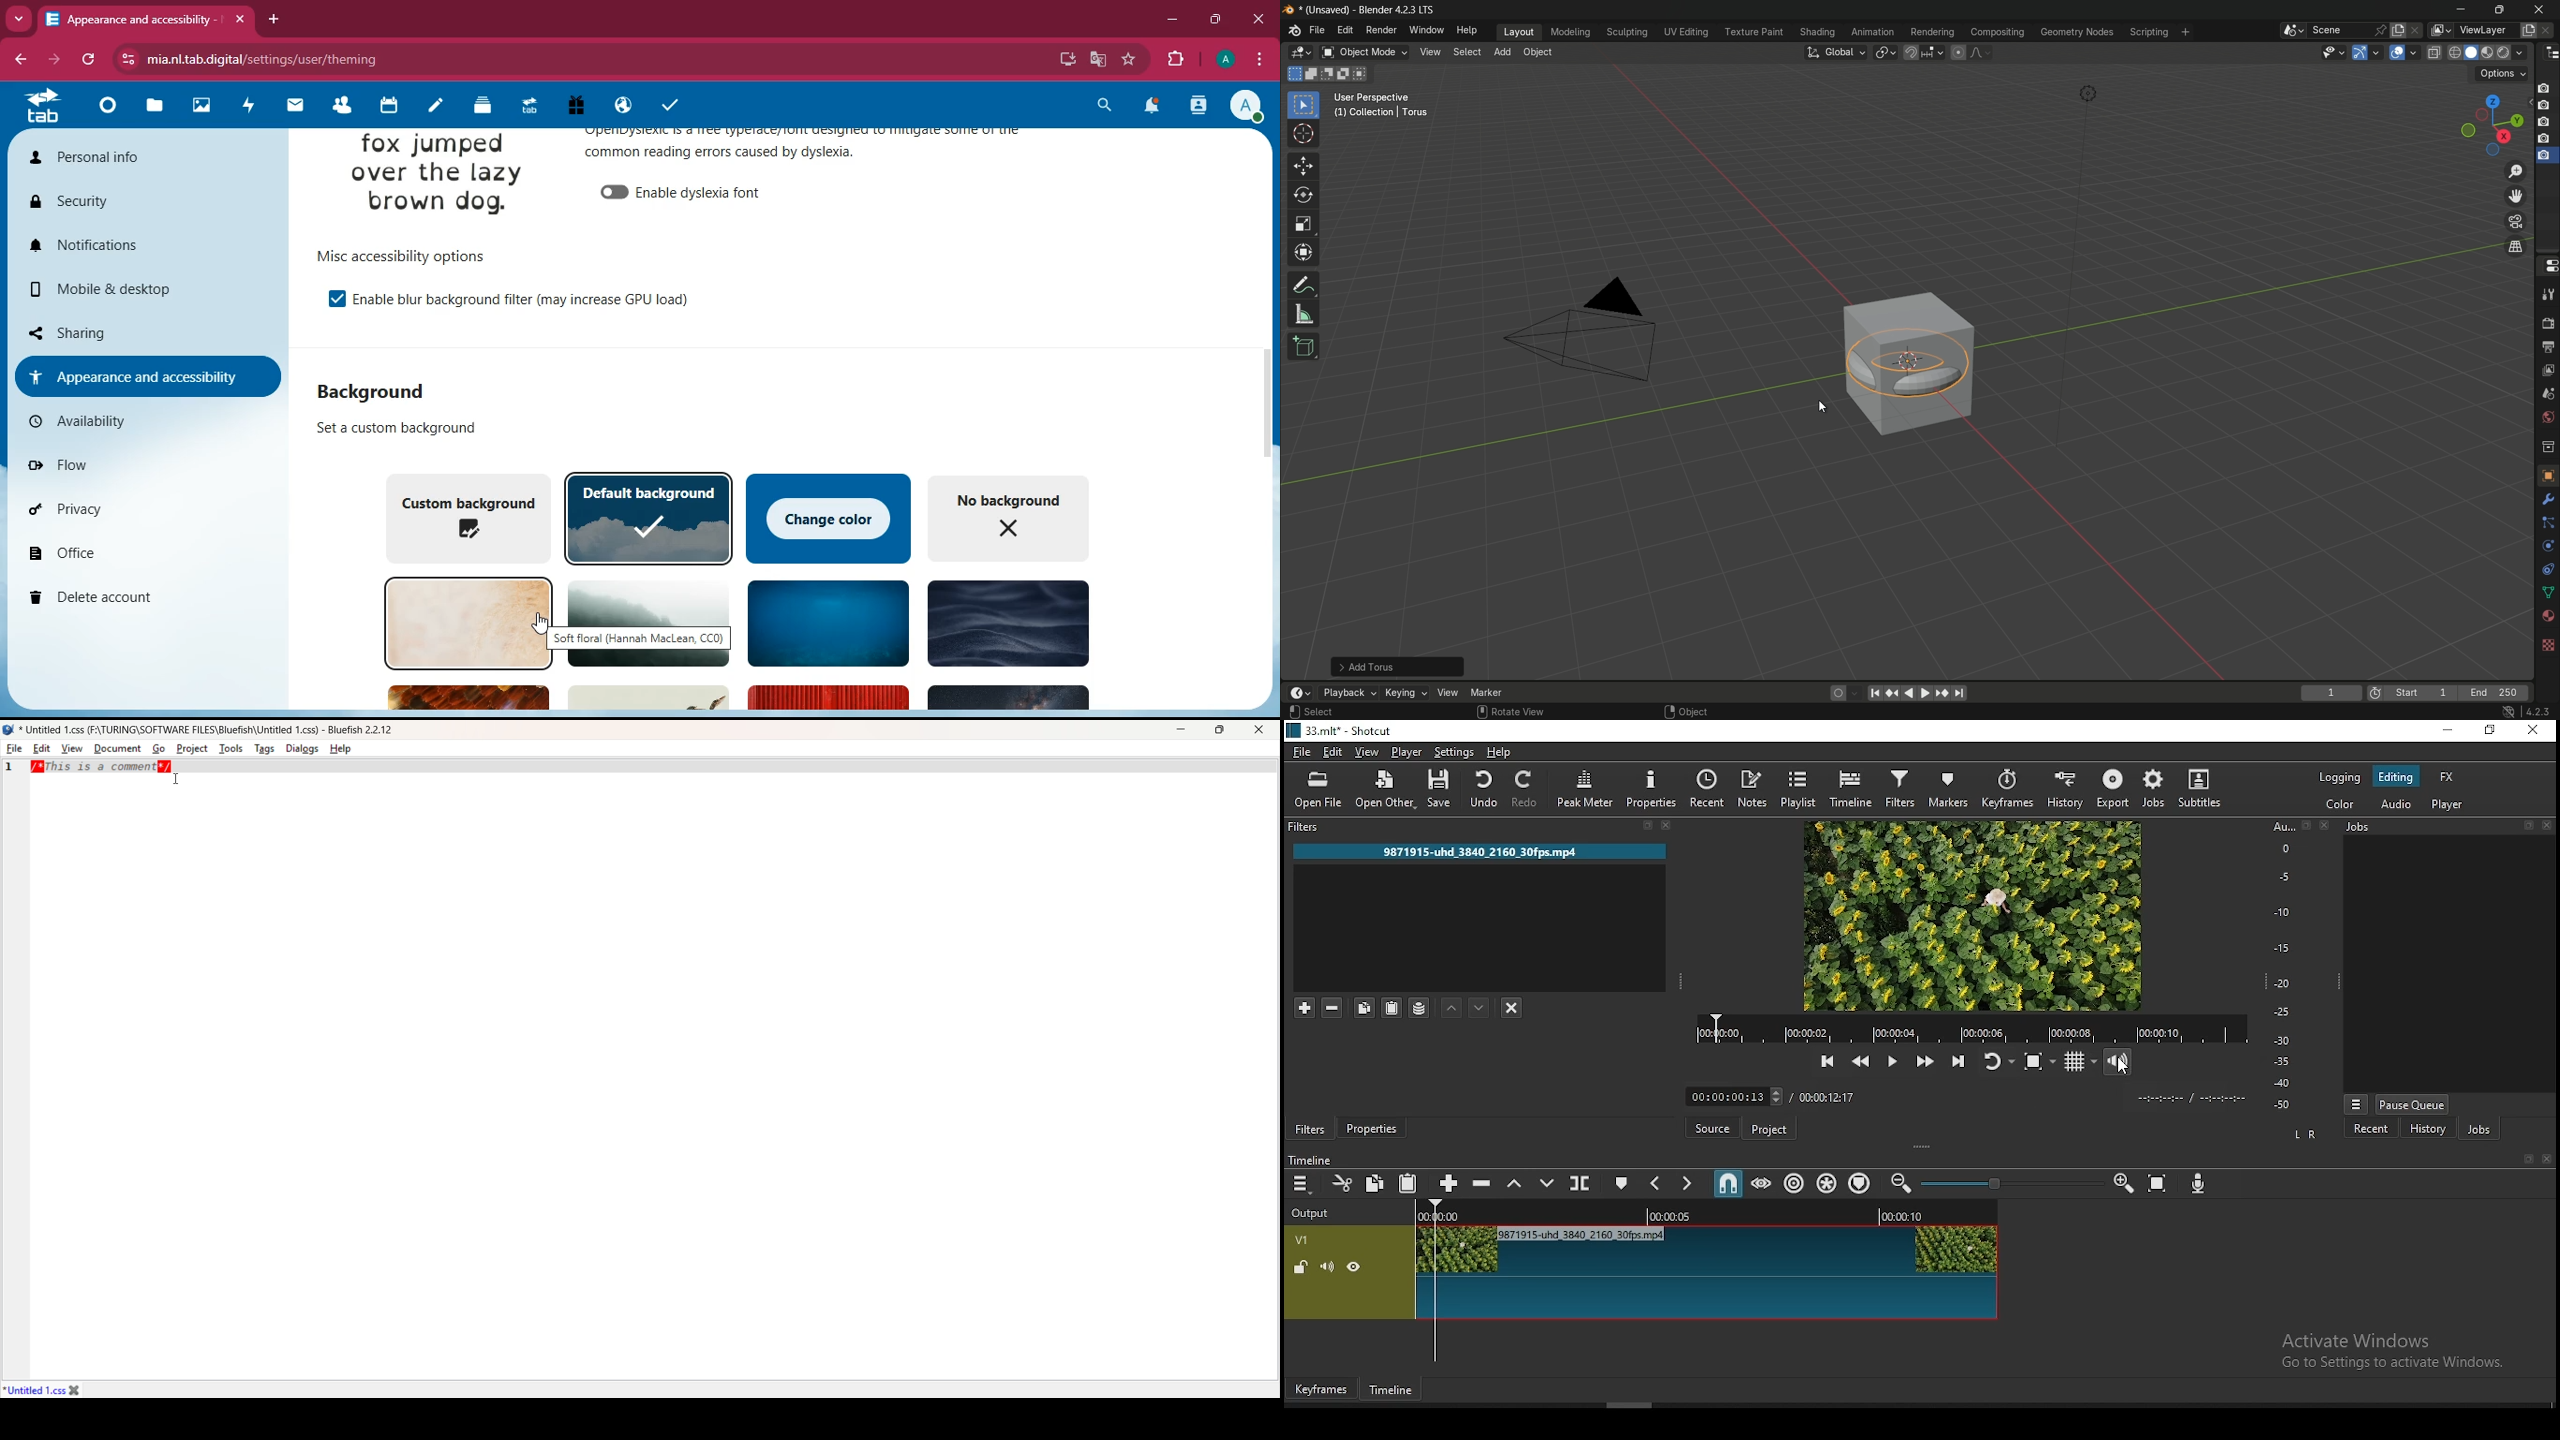 The image size is (2576, 1456). Describe the element at coordinates (1799, 788) in the screenshot. I see `playlist` at that location.